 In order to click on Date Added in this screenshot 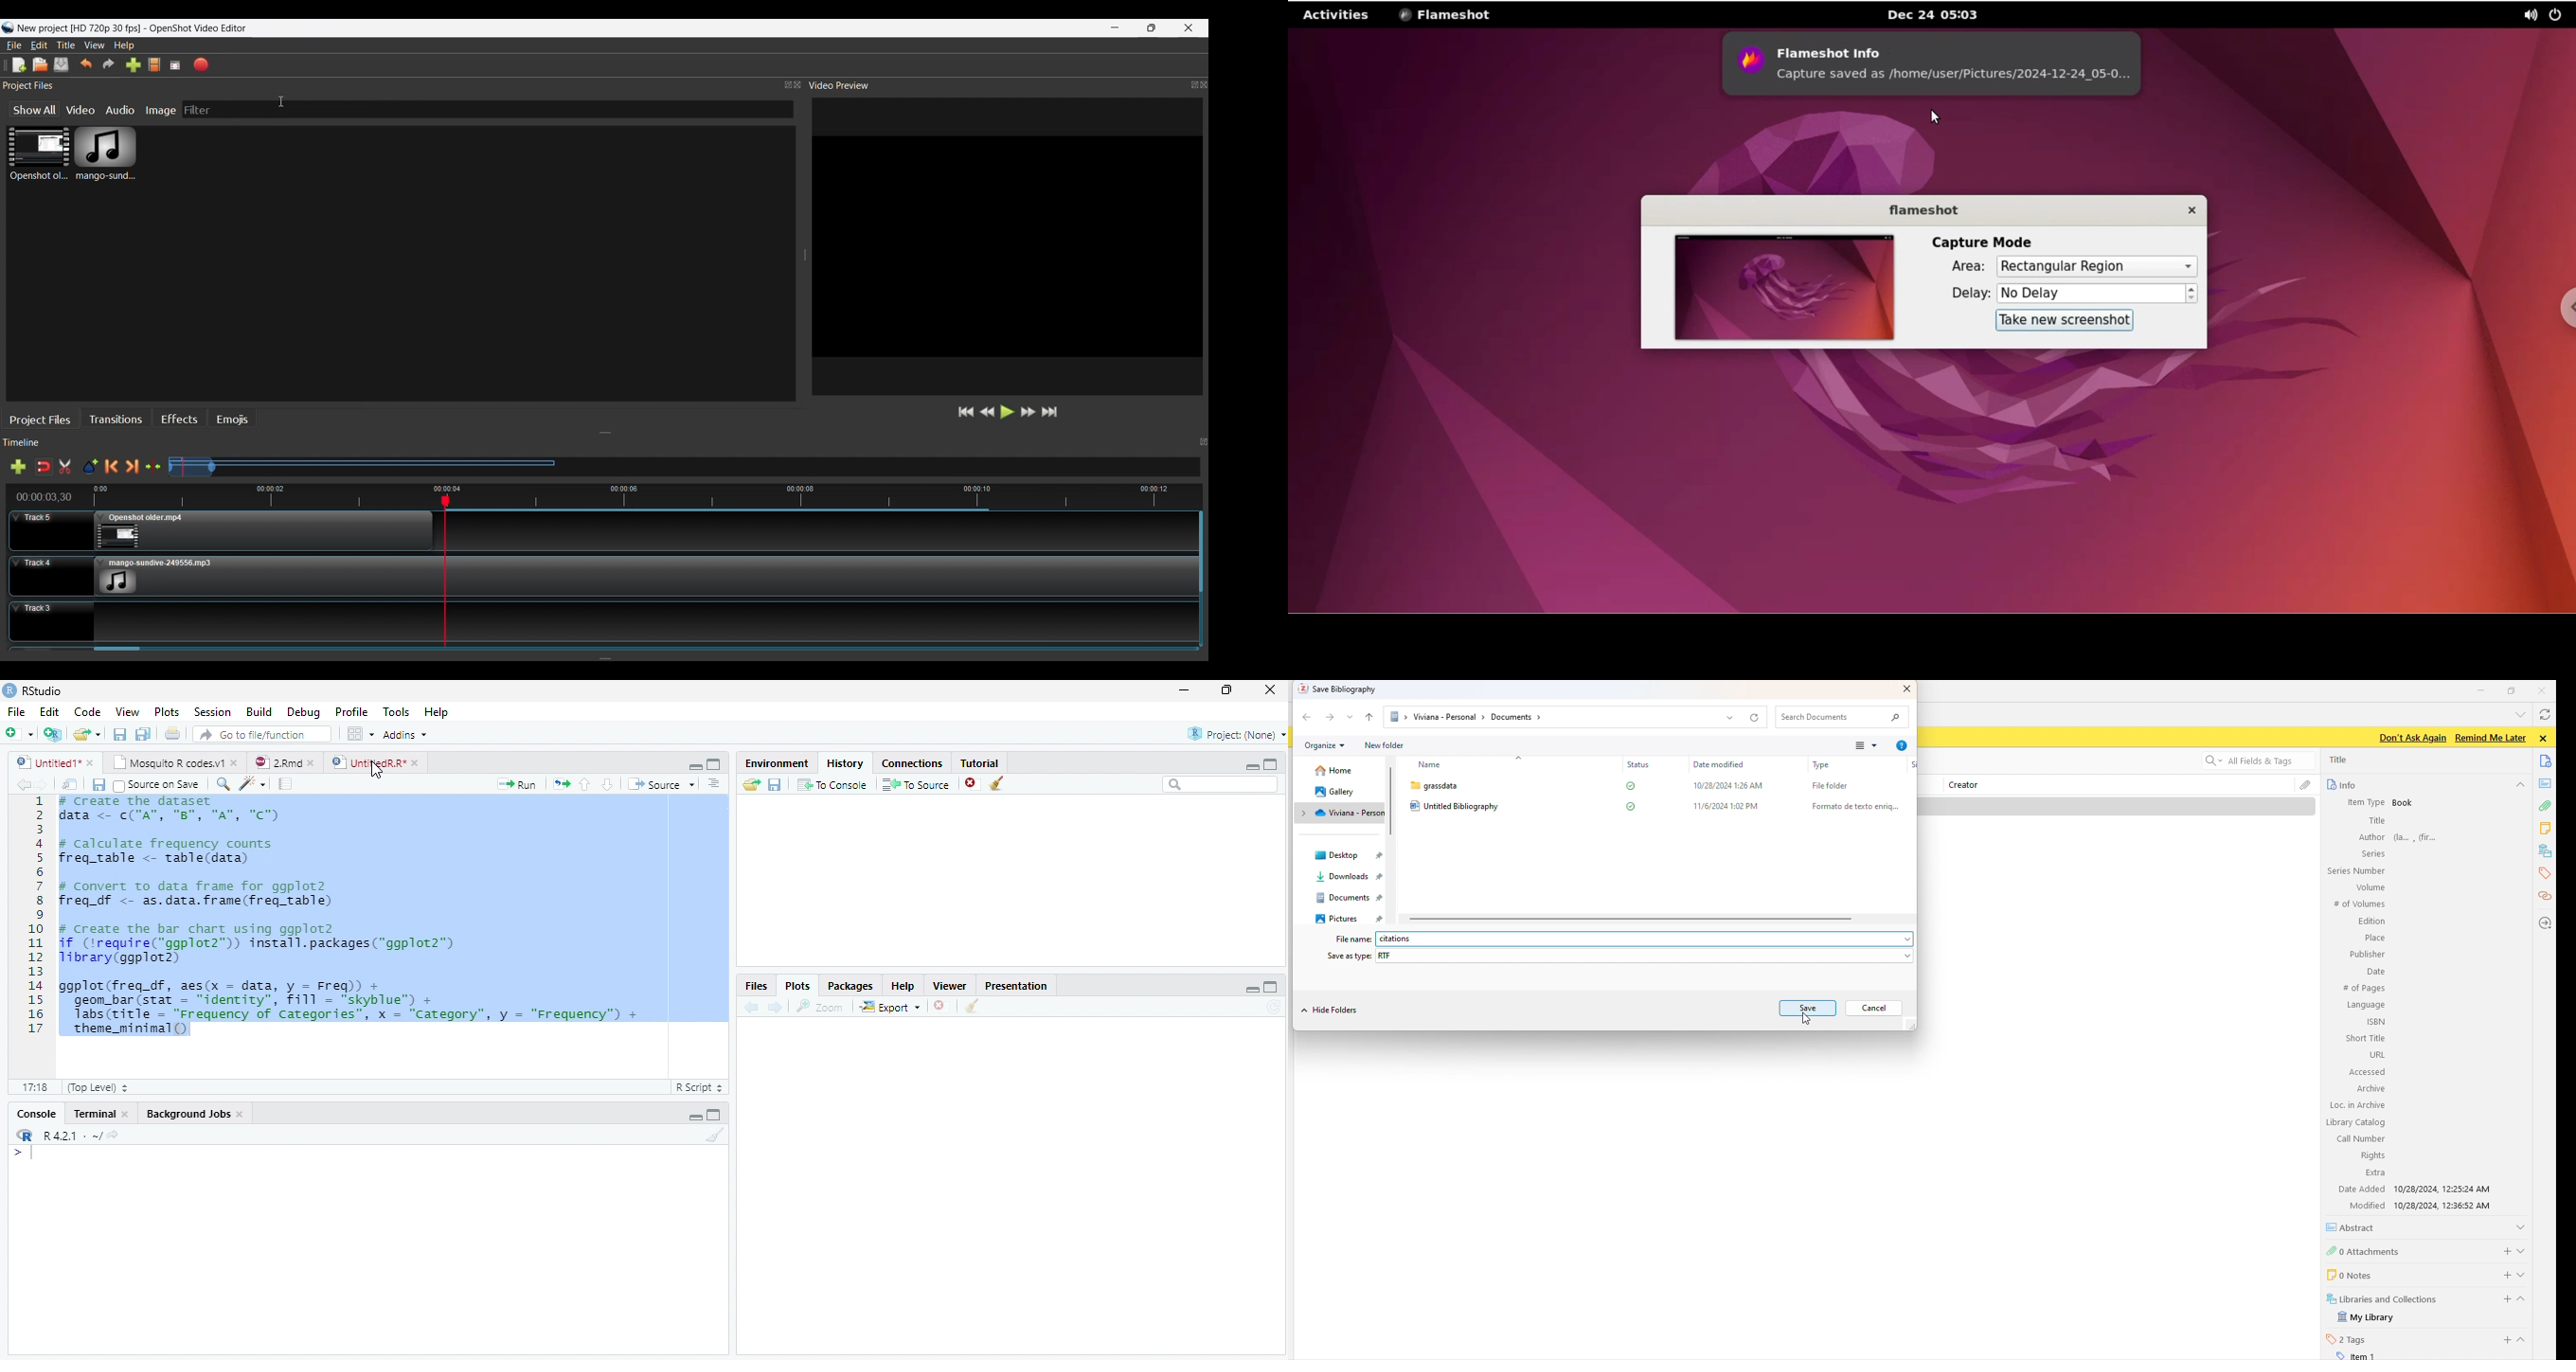, I will do `click(2360, 1189)`.